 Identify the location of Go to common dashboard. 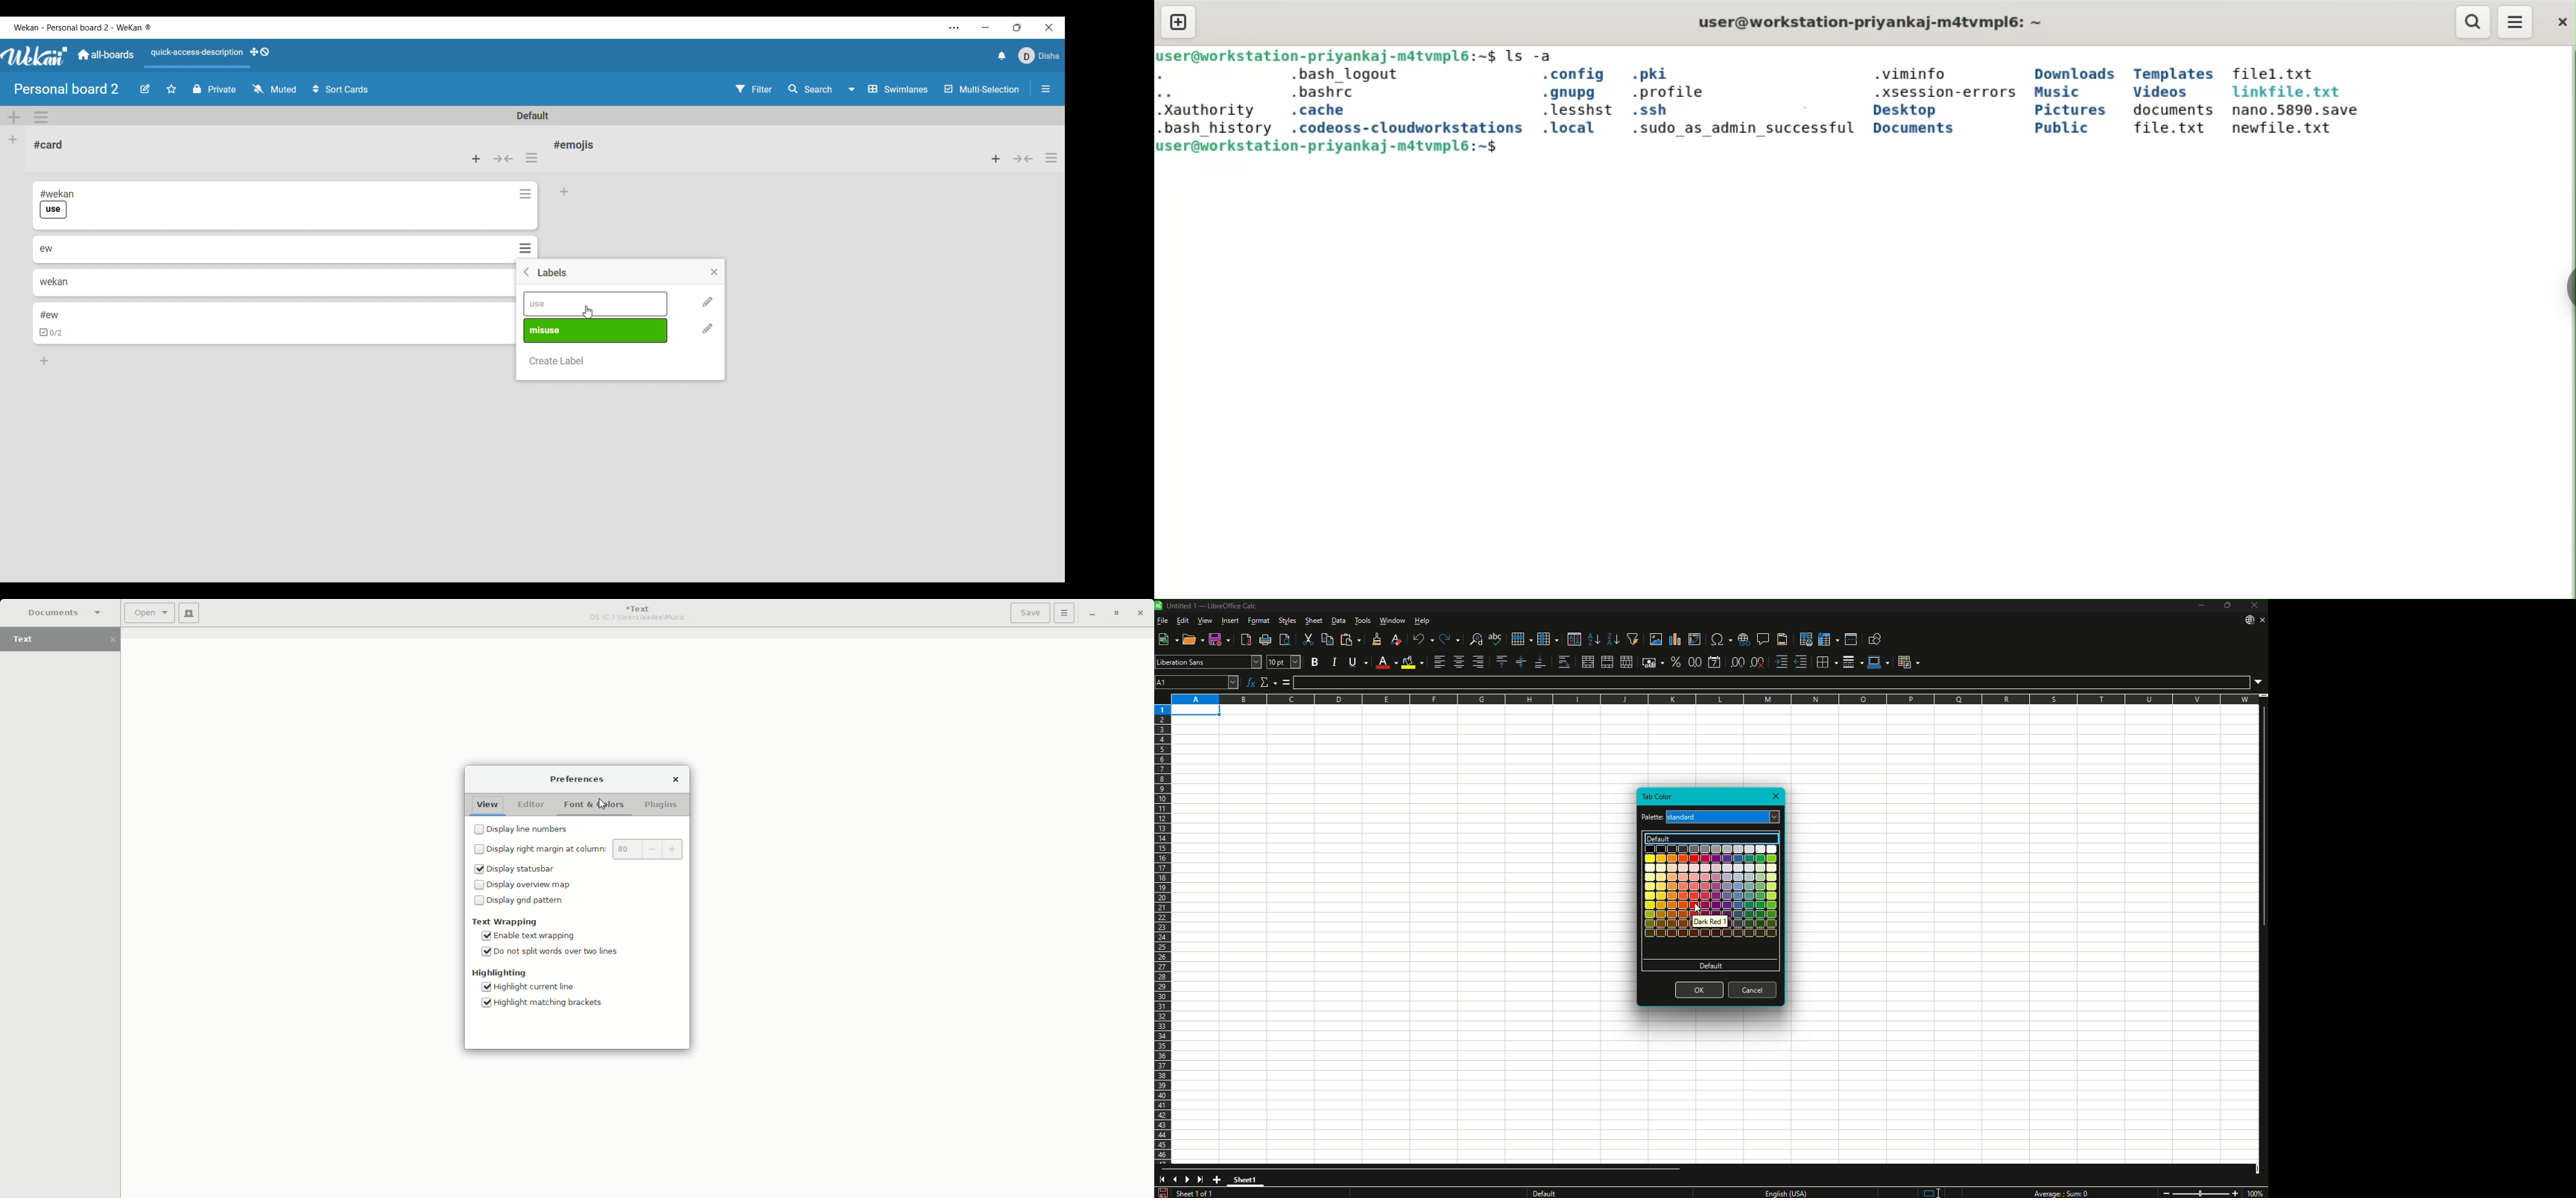
(106, 54).